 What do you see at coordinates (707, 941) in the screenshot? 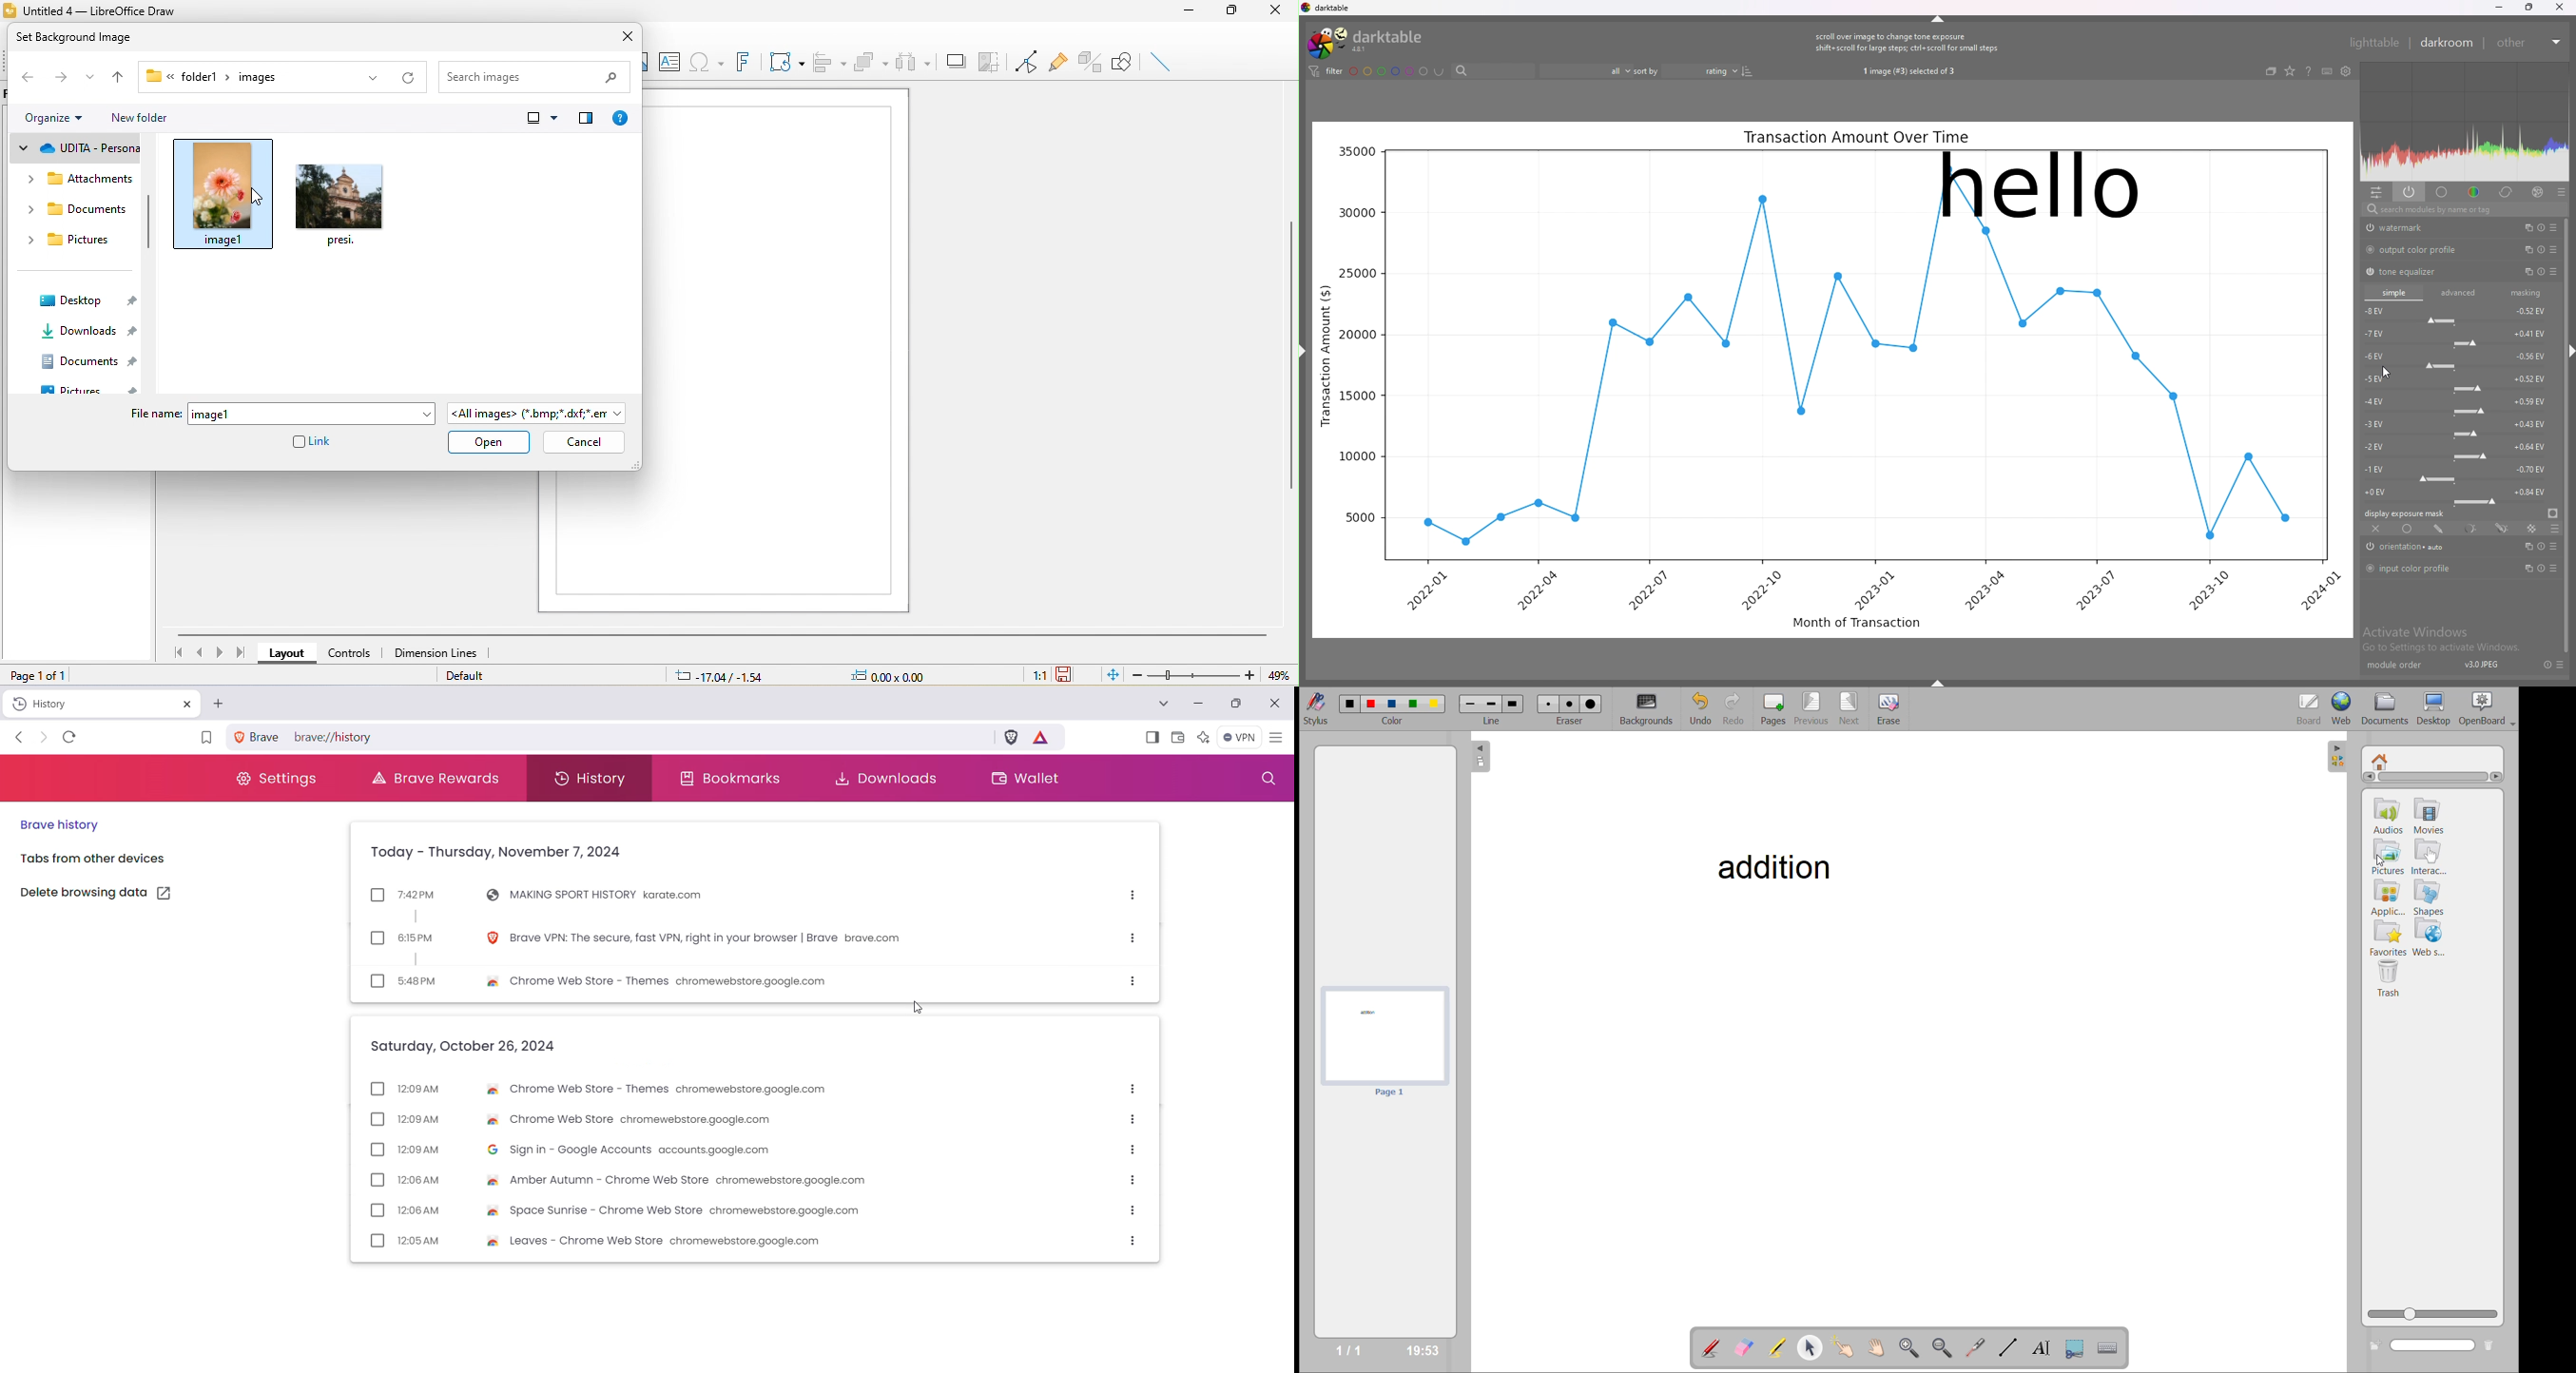
I see `Brave VPN: The secure, fast VPN, right in your browser | Brave brave.com` at bounding box center [707, 941].